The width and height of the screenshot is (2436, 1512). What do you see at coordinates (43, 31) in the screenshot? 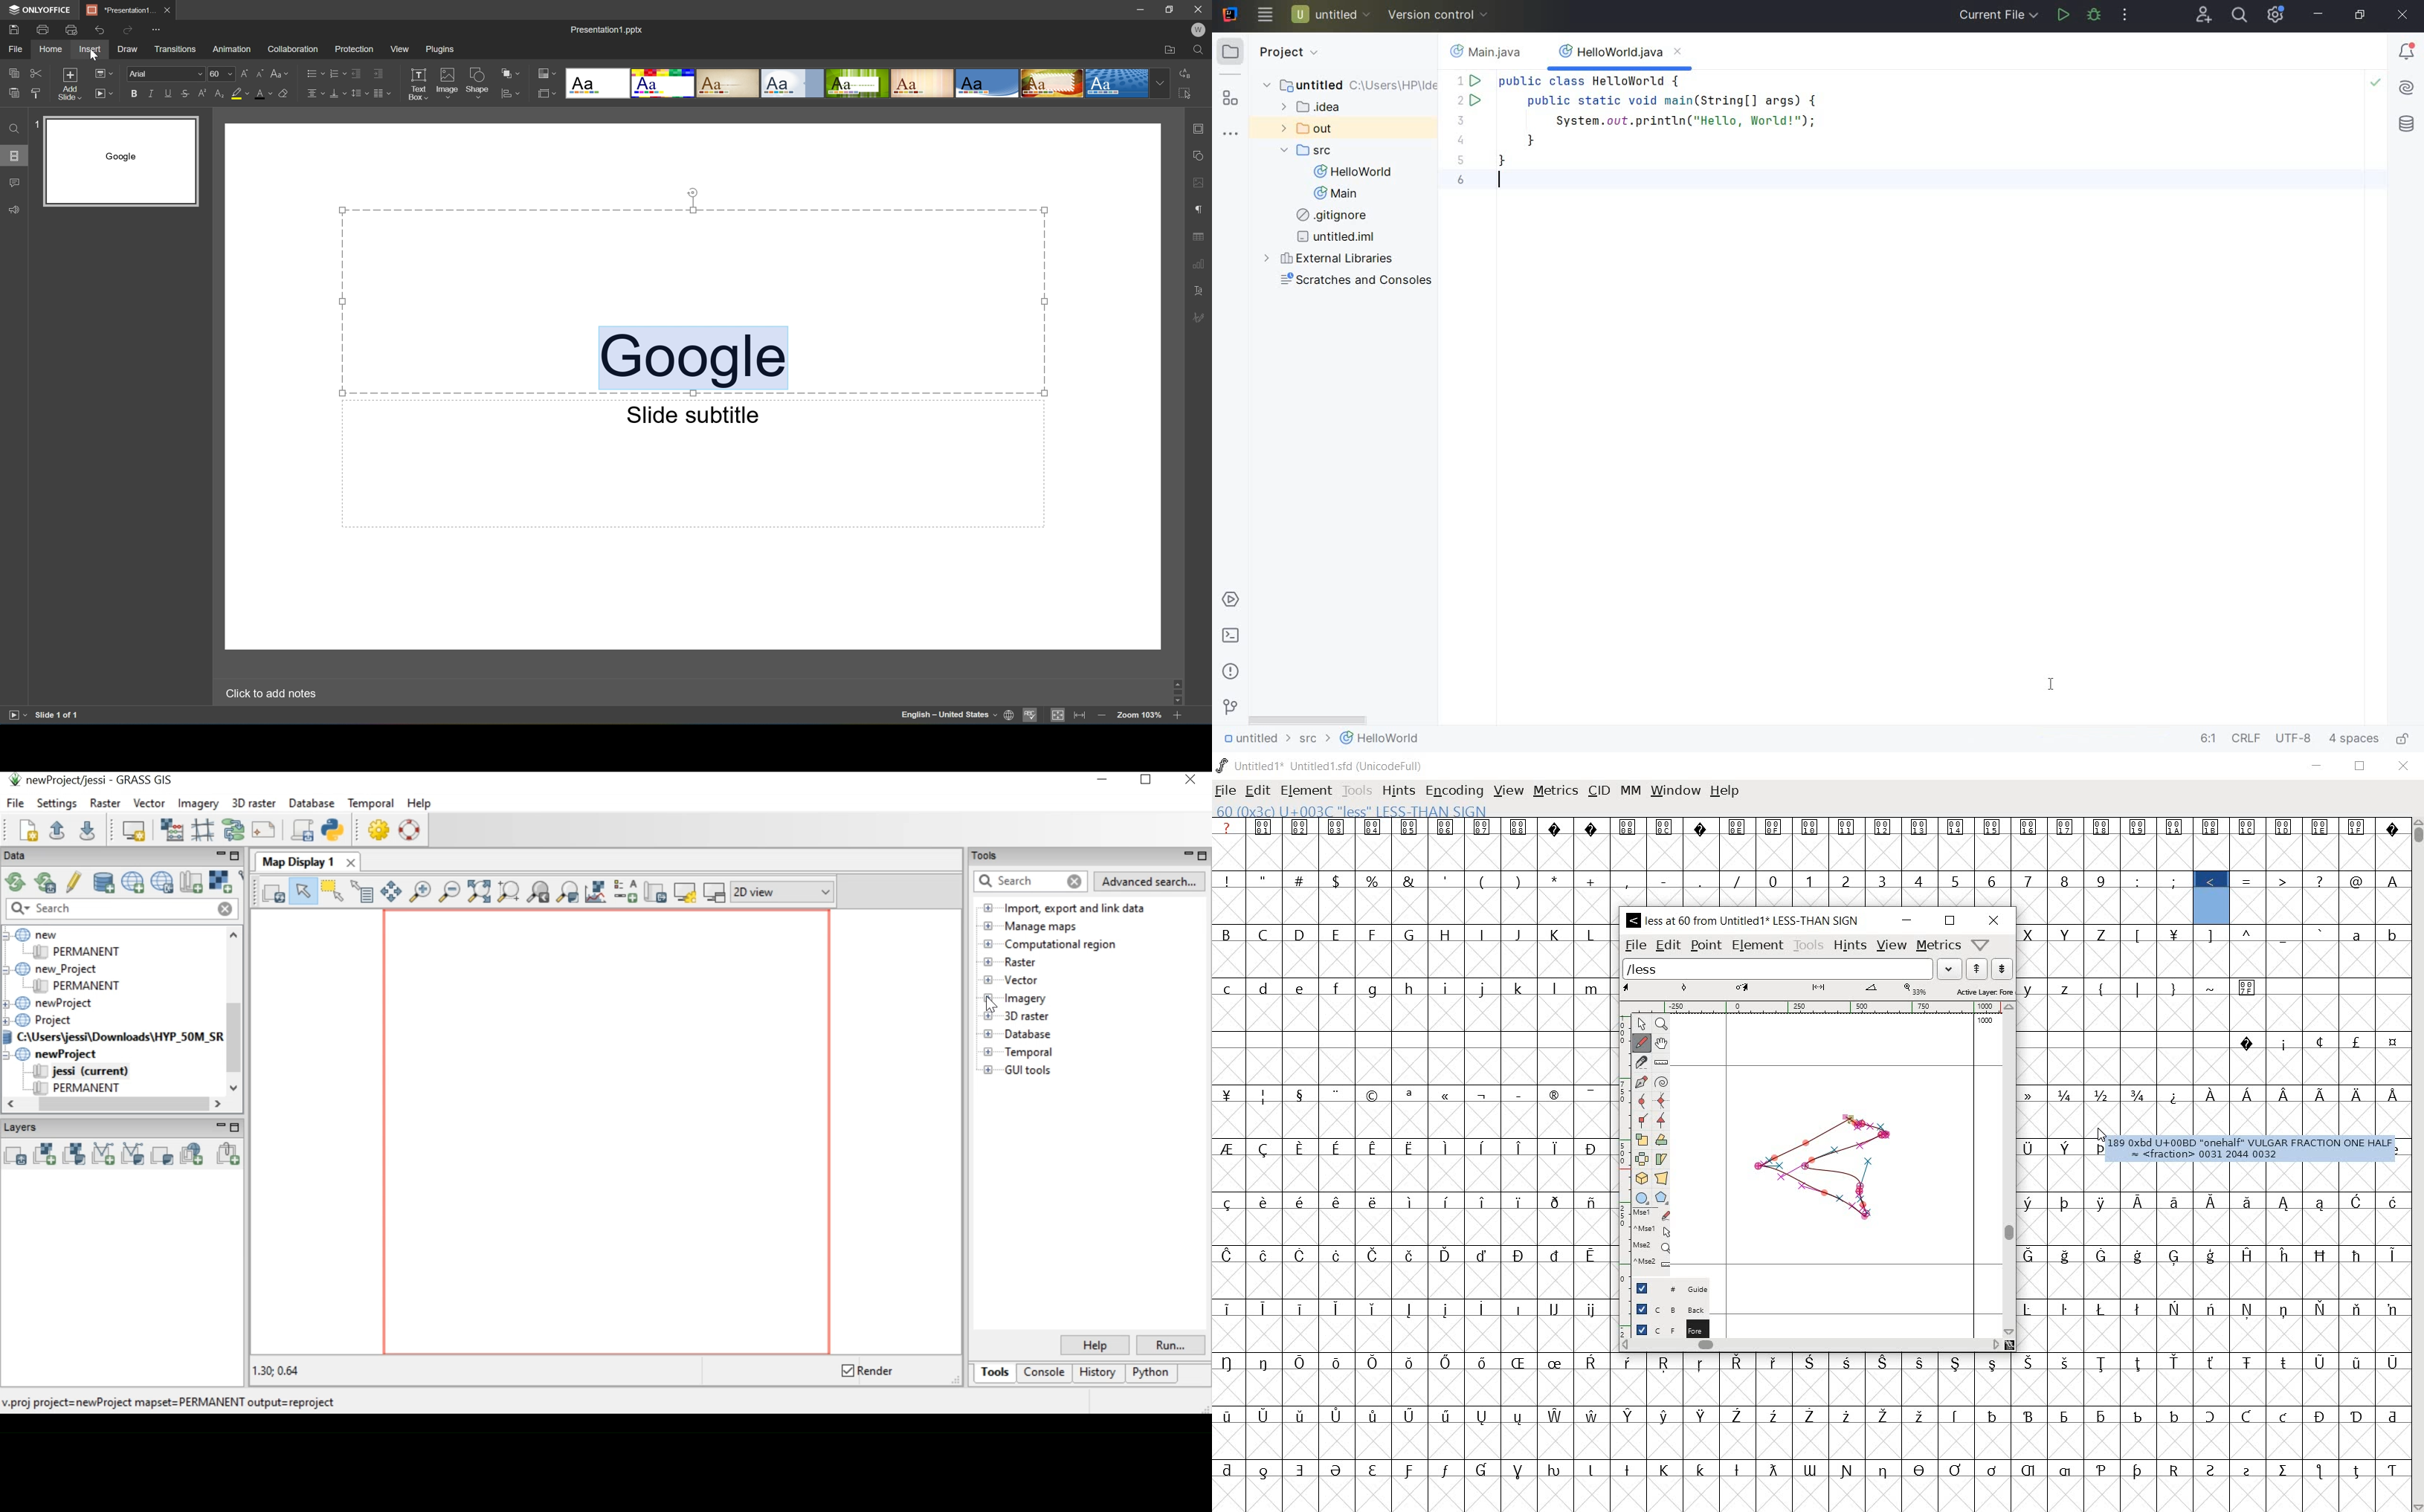
I see `Print file` at bounding box center [43, 31].